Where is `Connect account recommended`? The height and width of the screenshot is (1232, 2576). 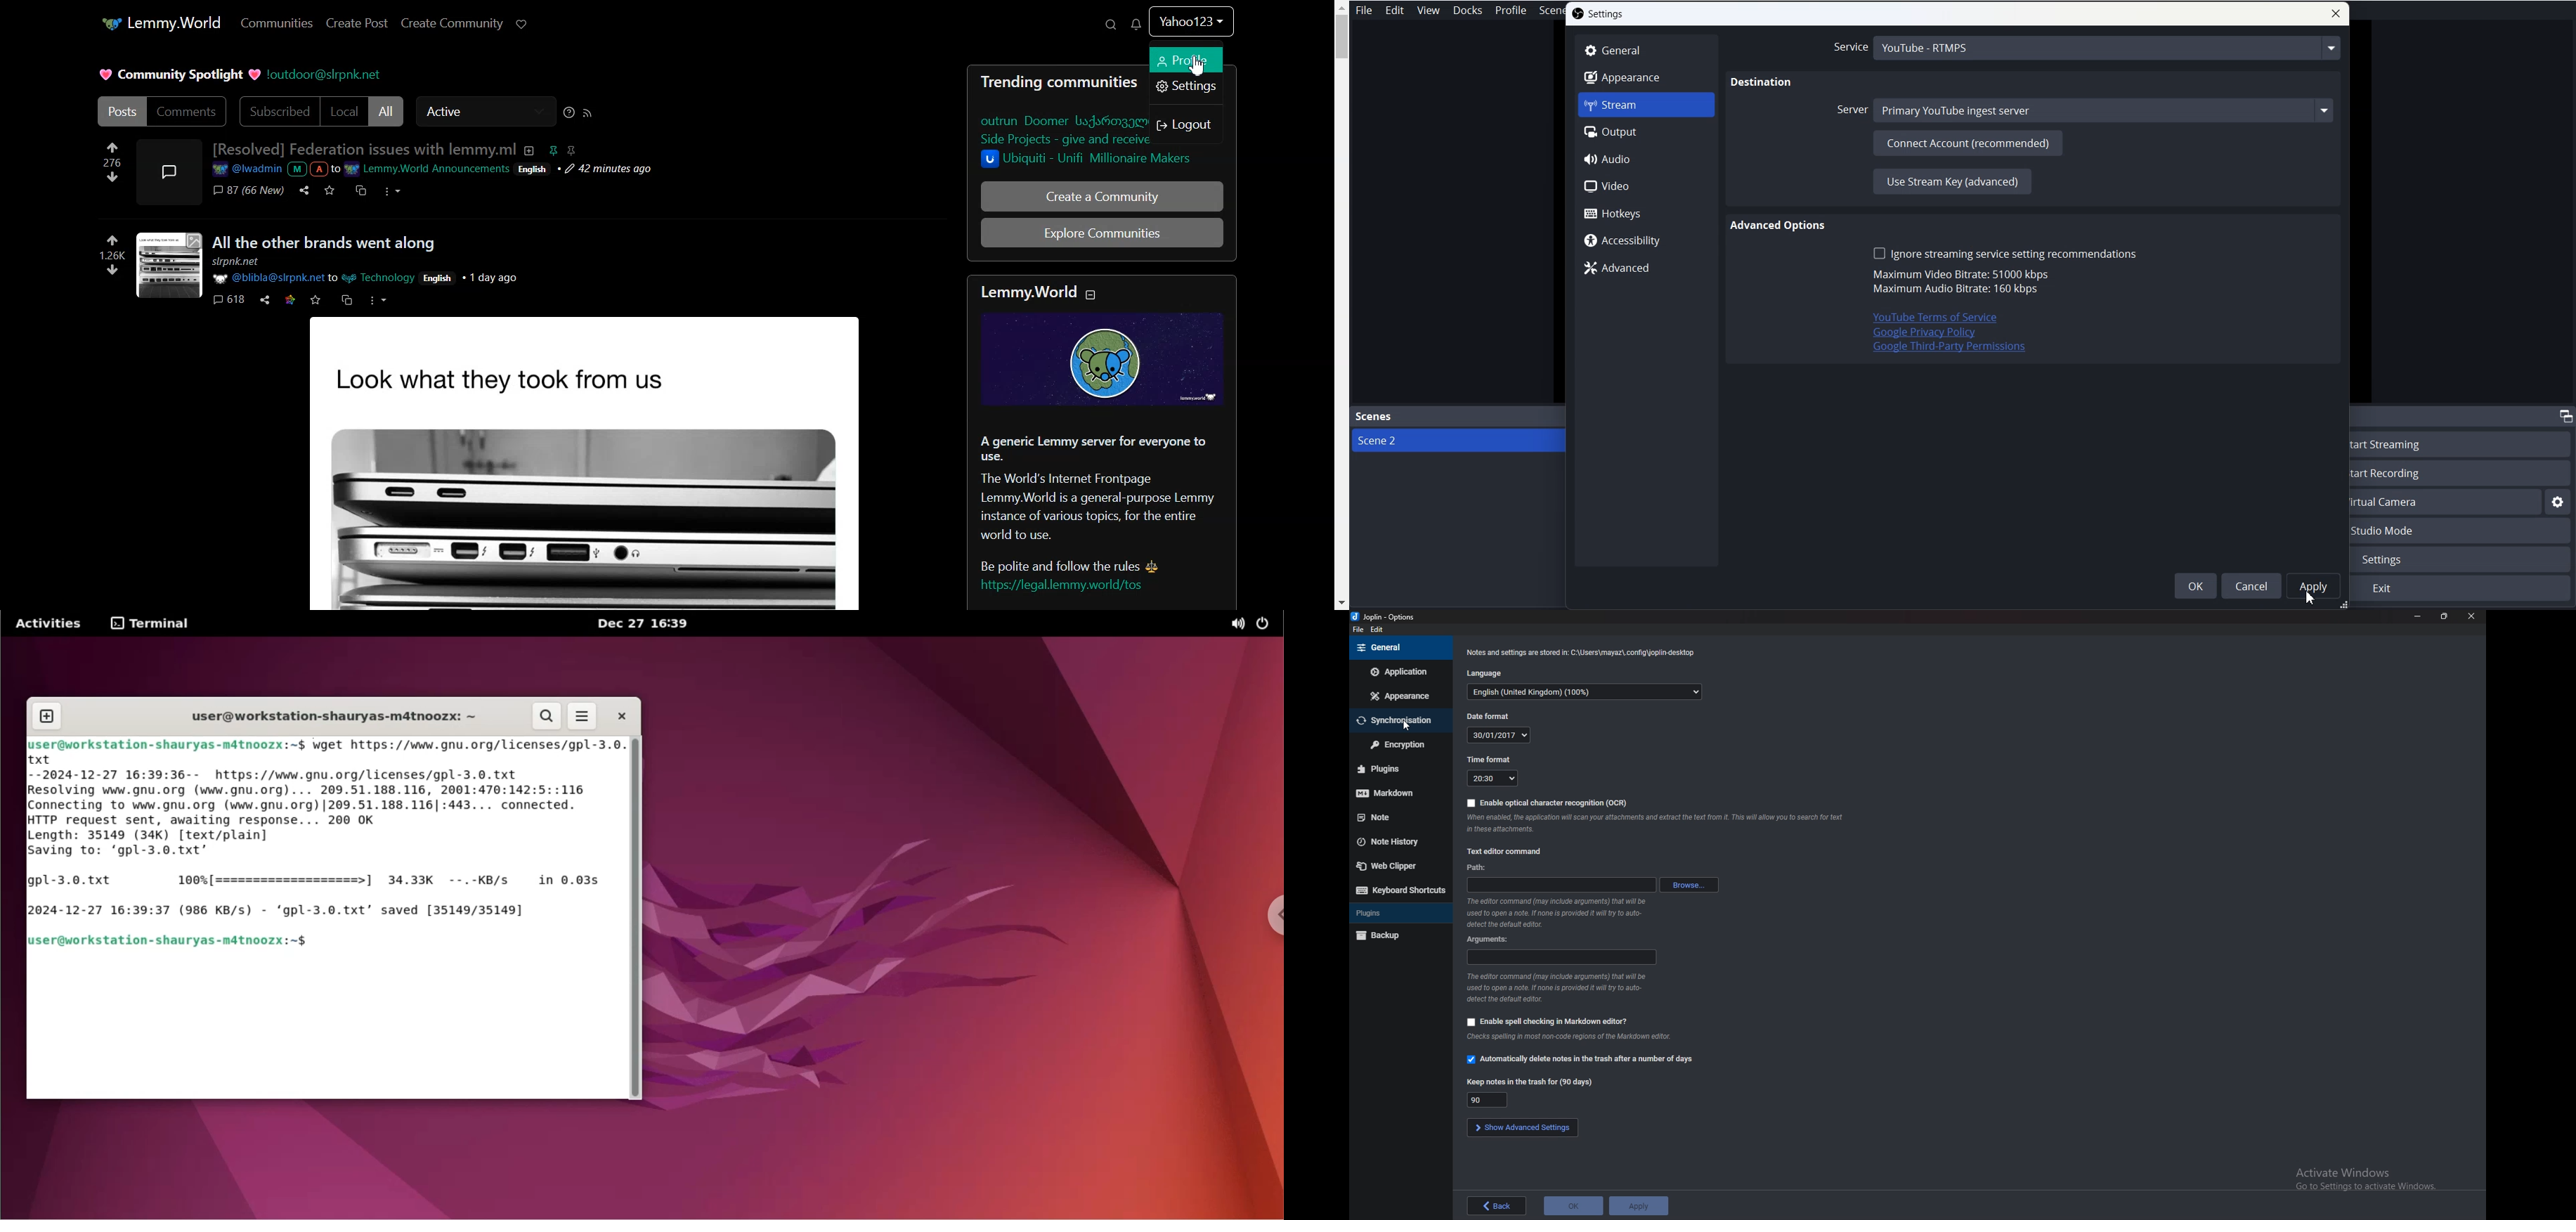 Connect account recommended is located at coordinates (1968, 142).